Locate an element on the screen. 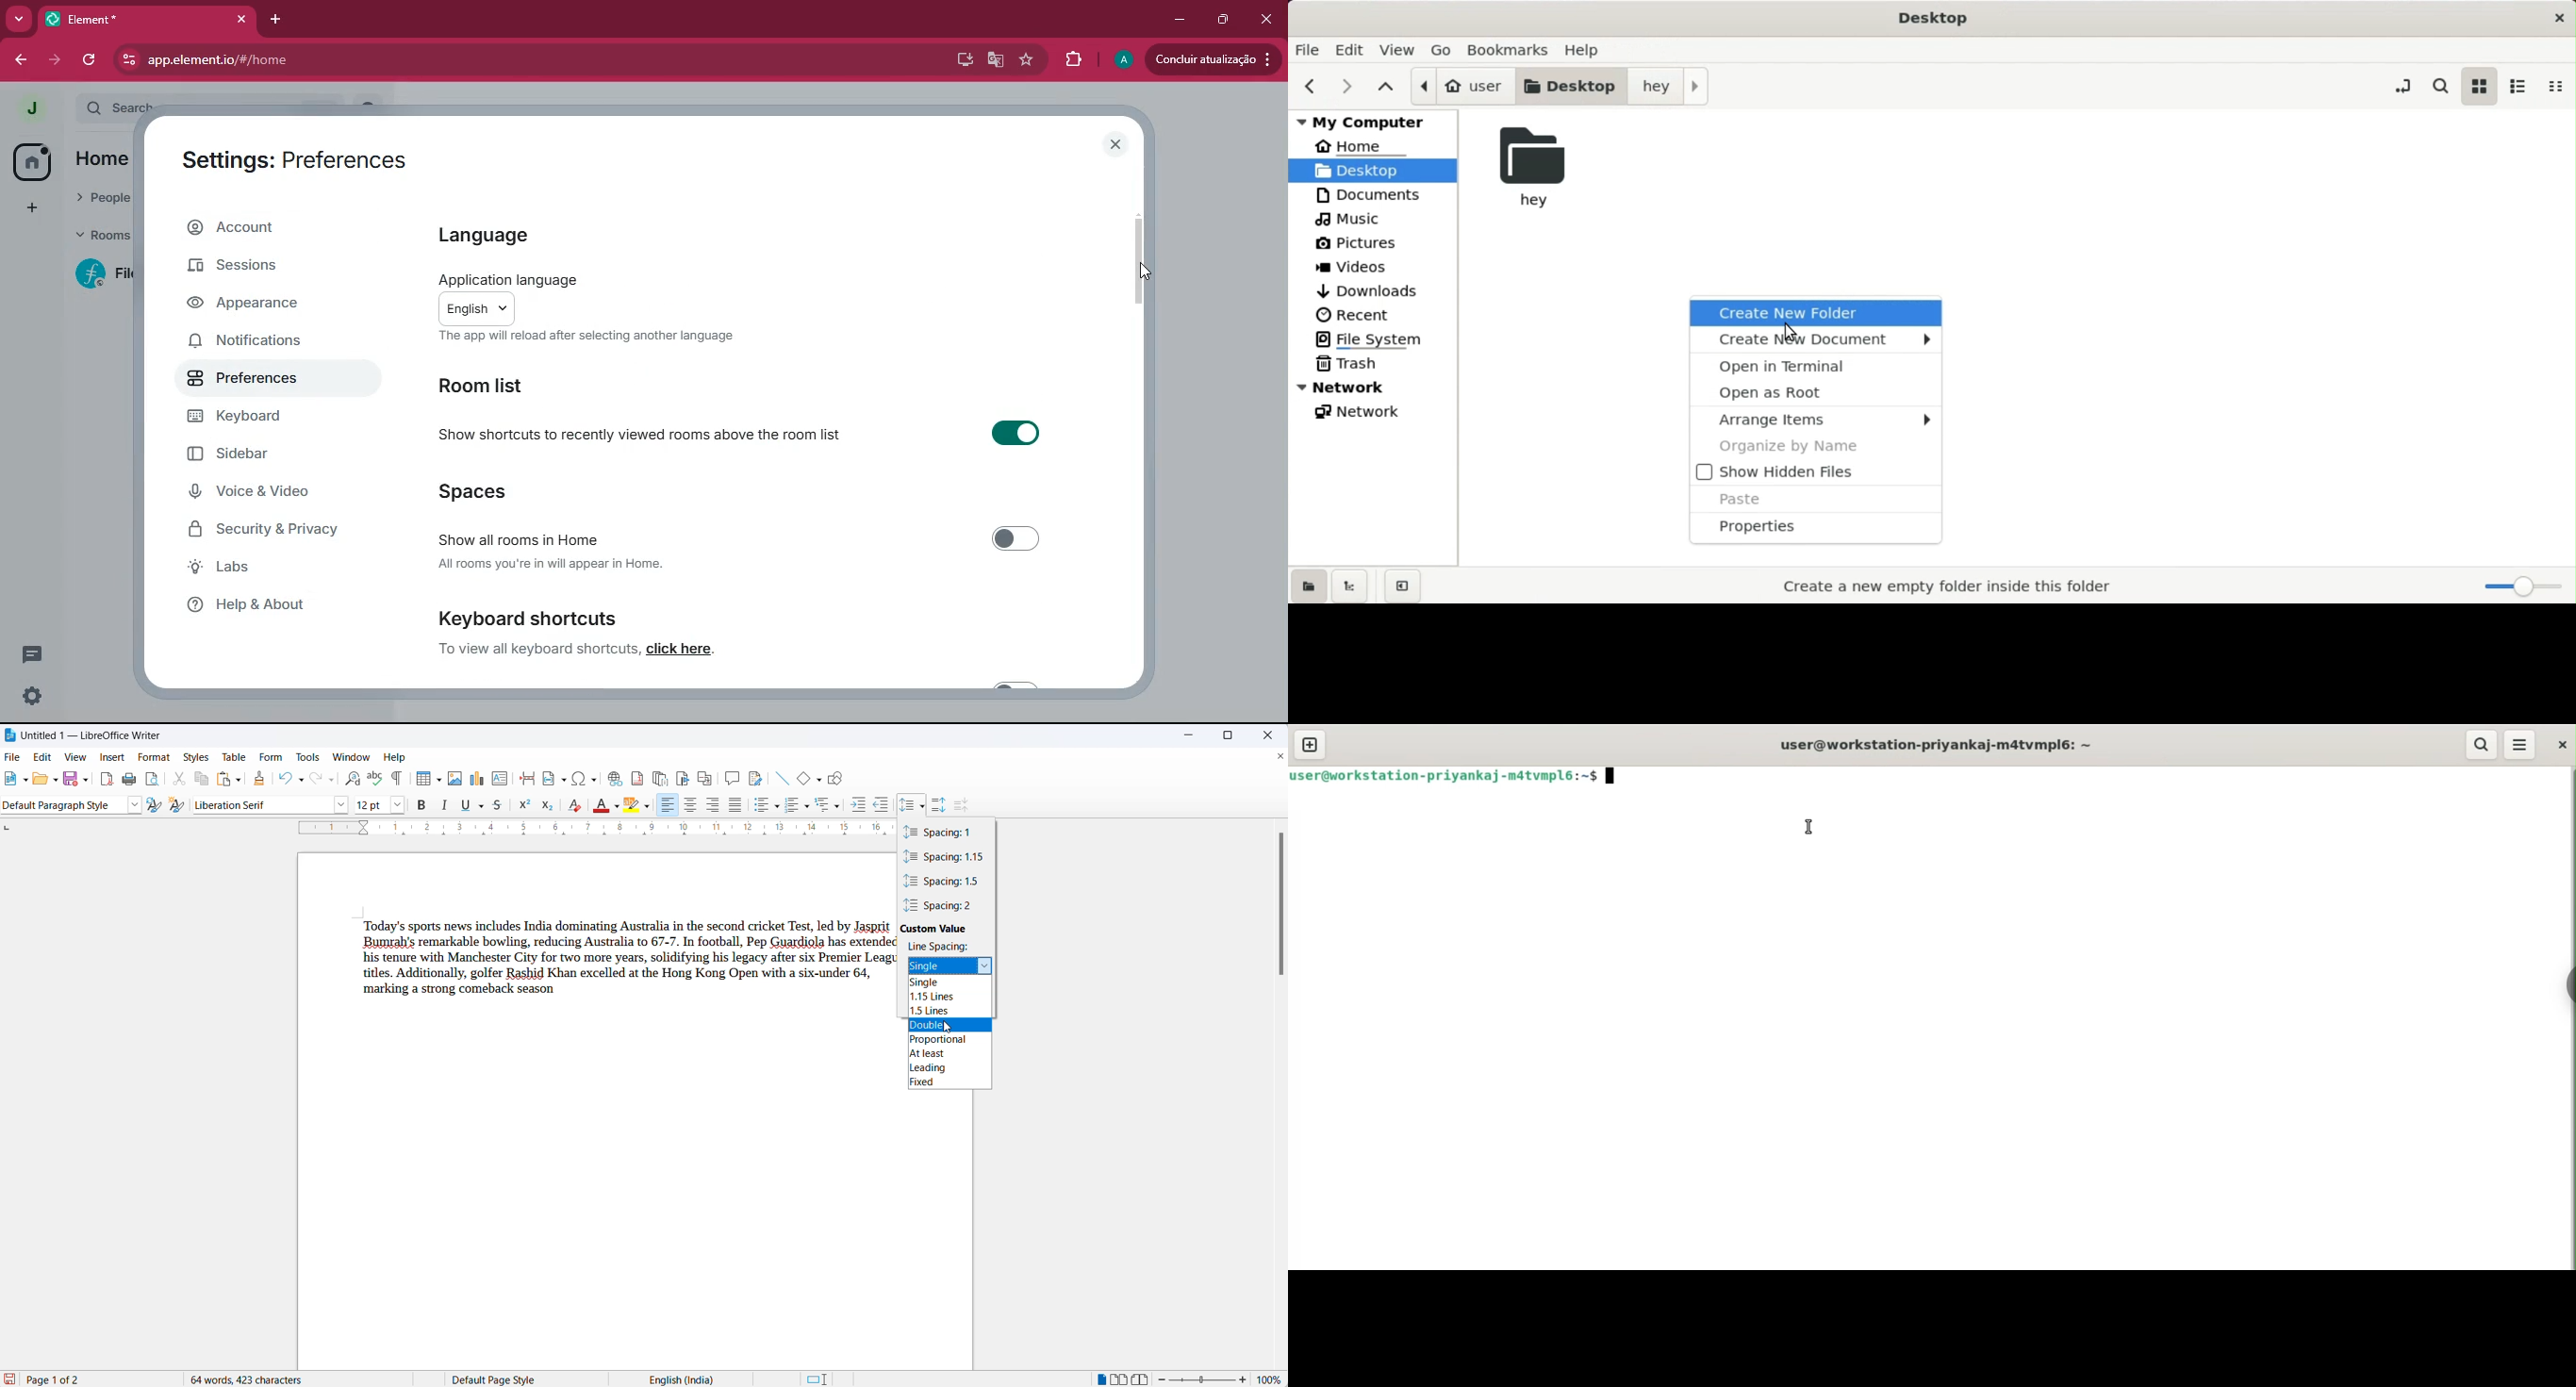 The height and width of the screenshot is (1400, 2576). the app will reload after selecting another language is located at coordinates (588, 336).